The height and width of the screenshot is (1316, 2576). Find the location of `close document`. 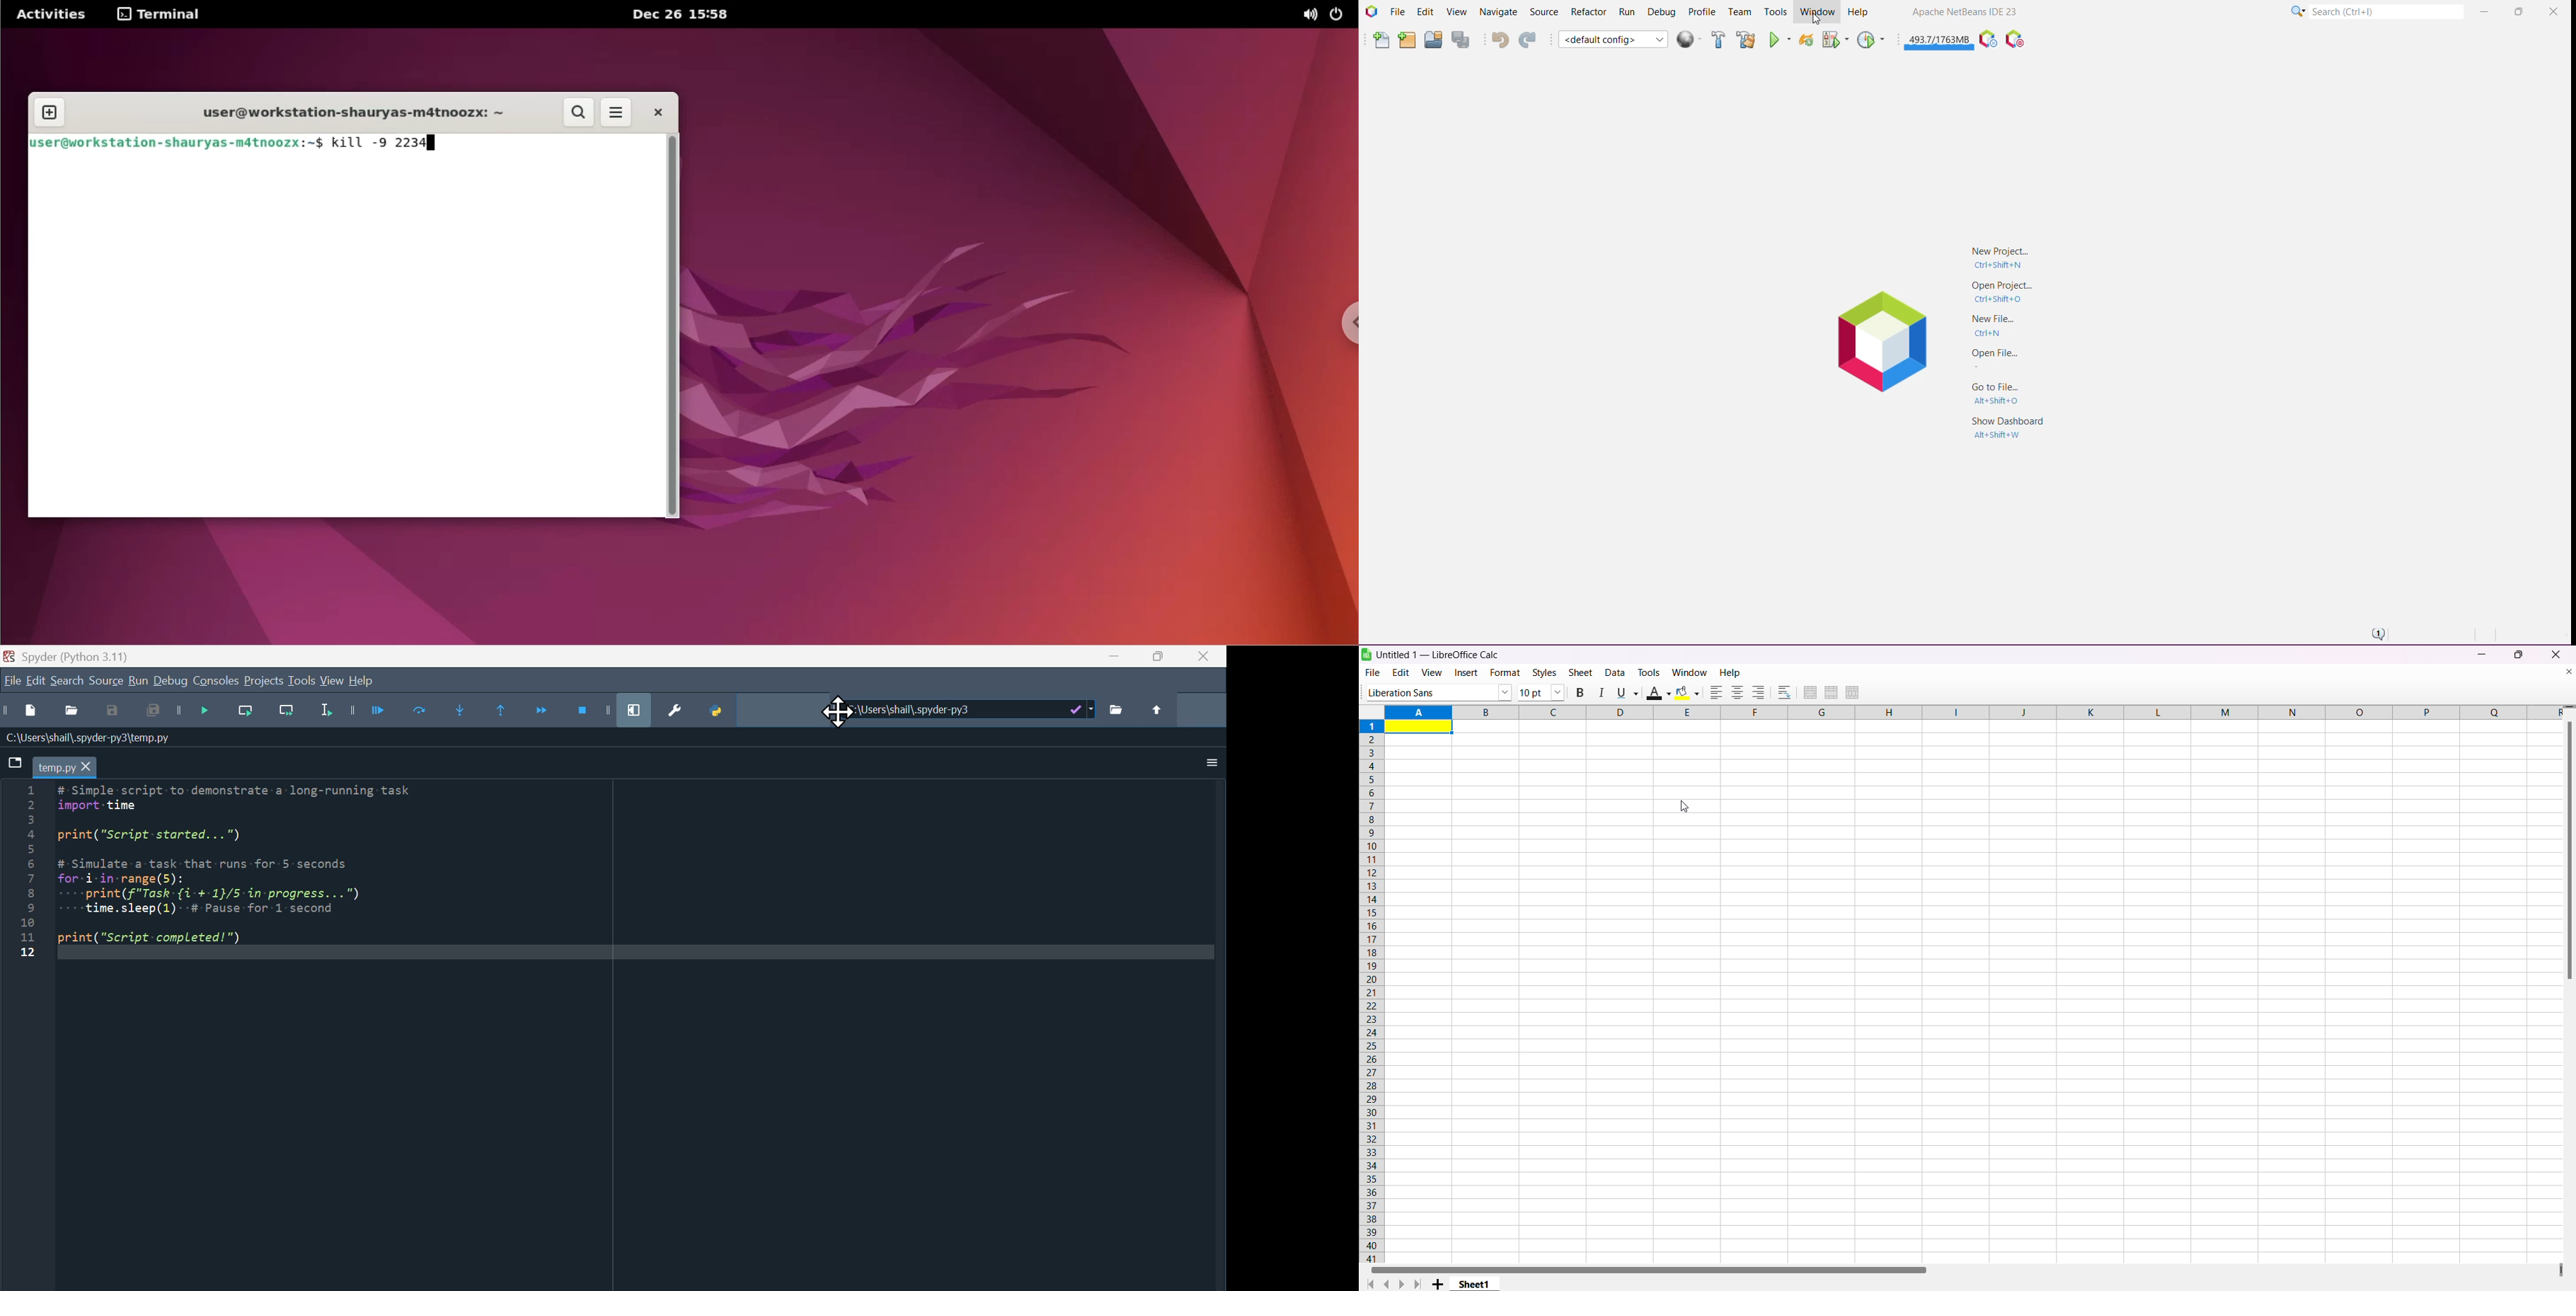

close document is located at coordinates (2564, 672).